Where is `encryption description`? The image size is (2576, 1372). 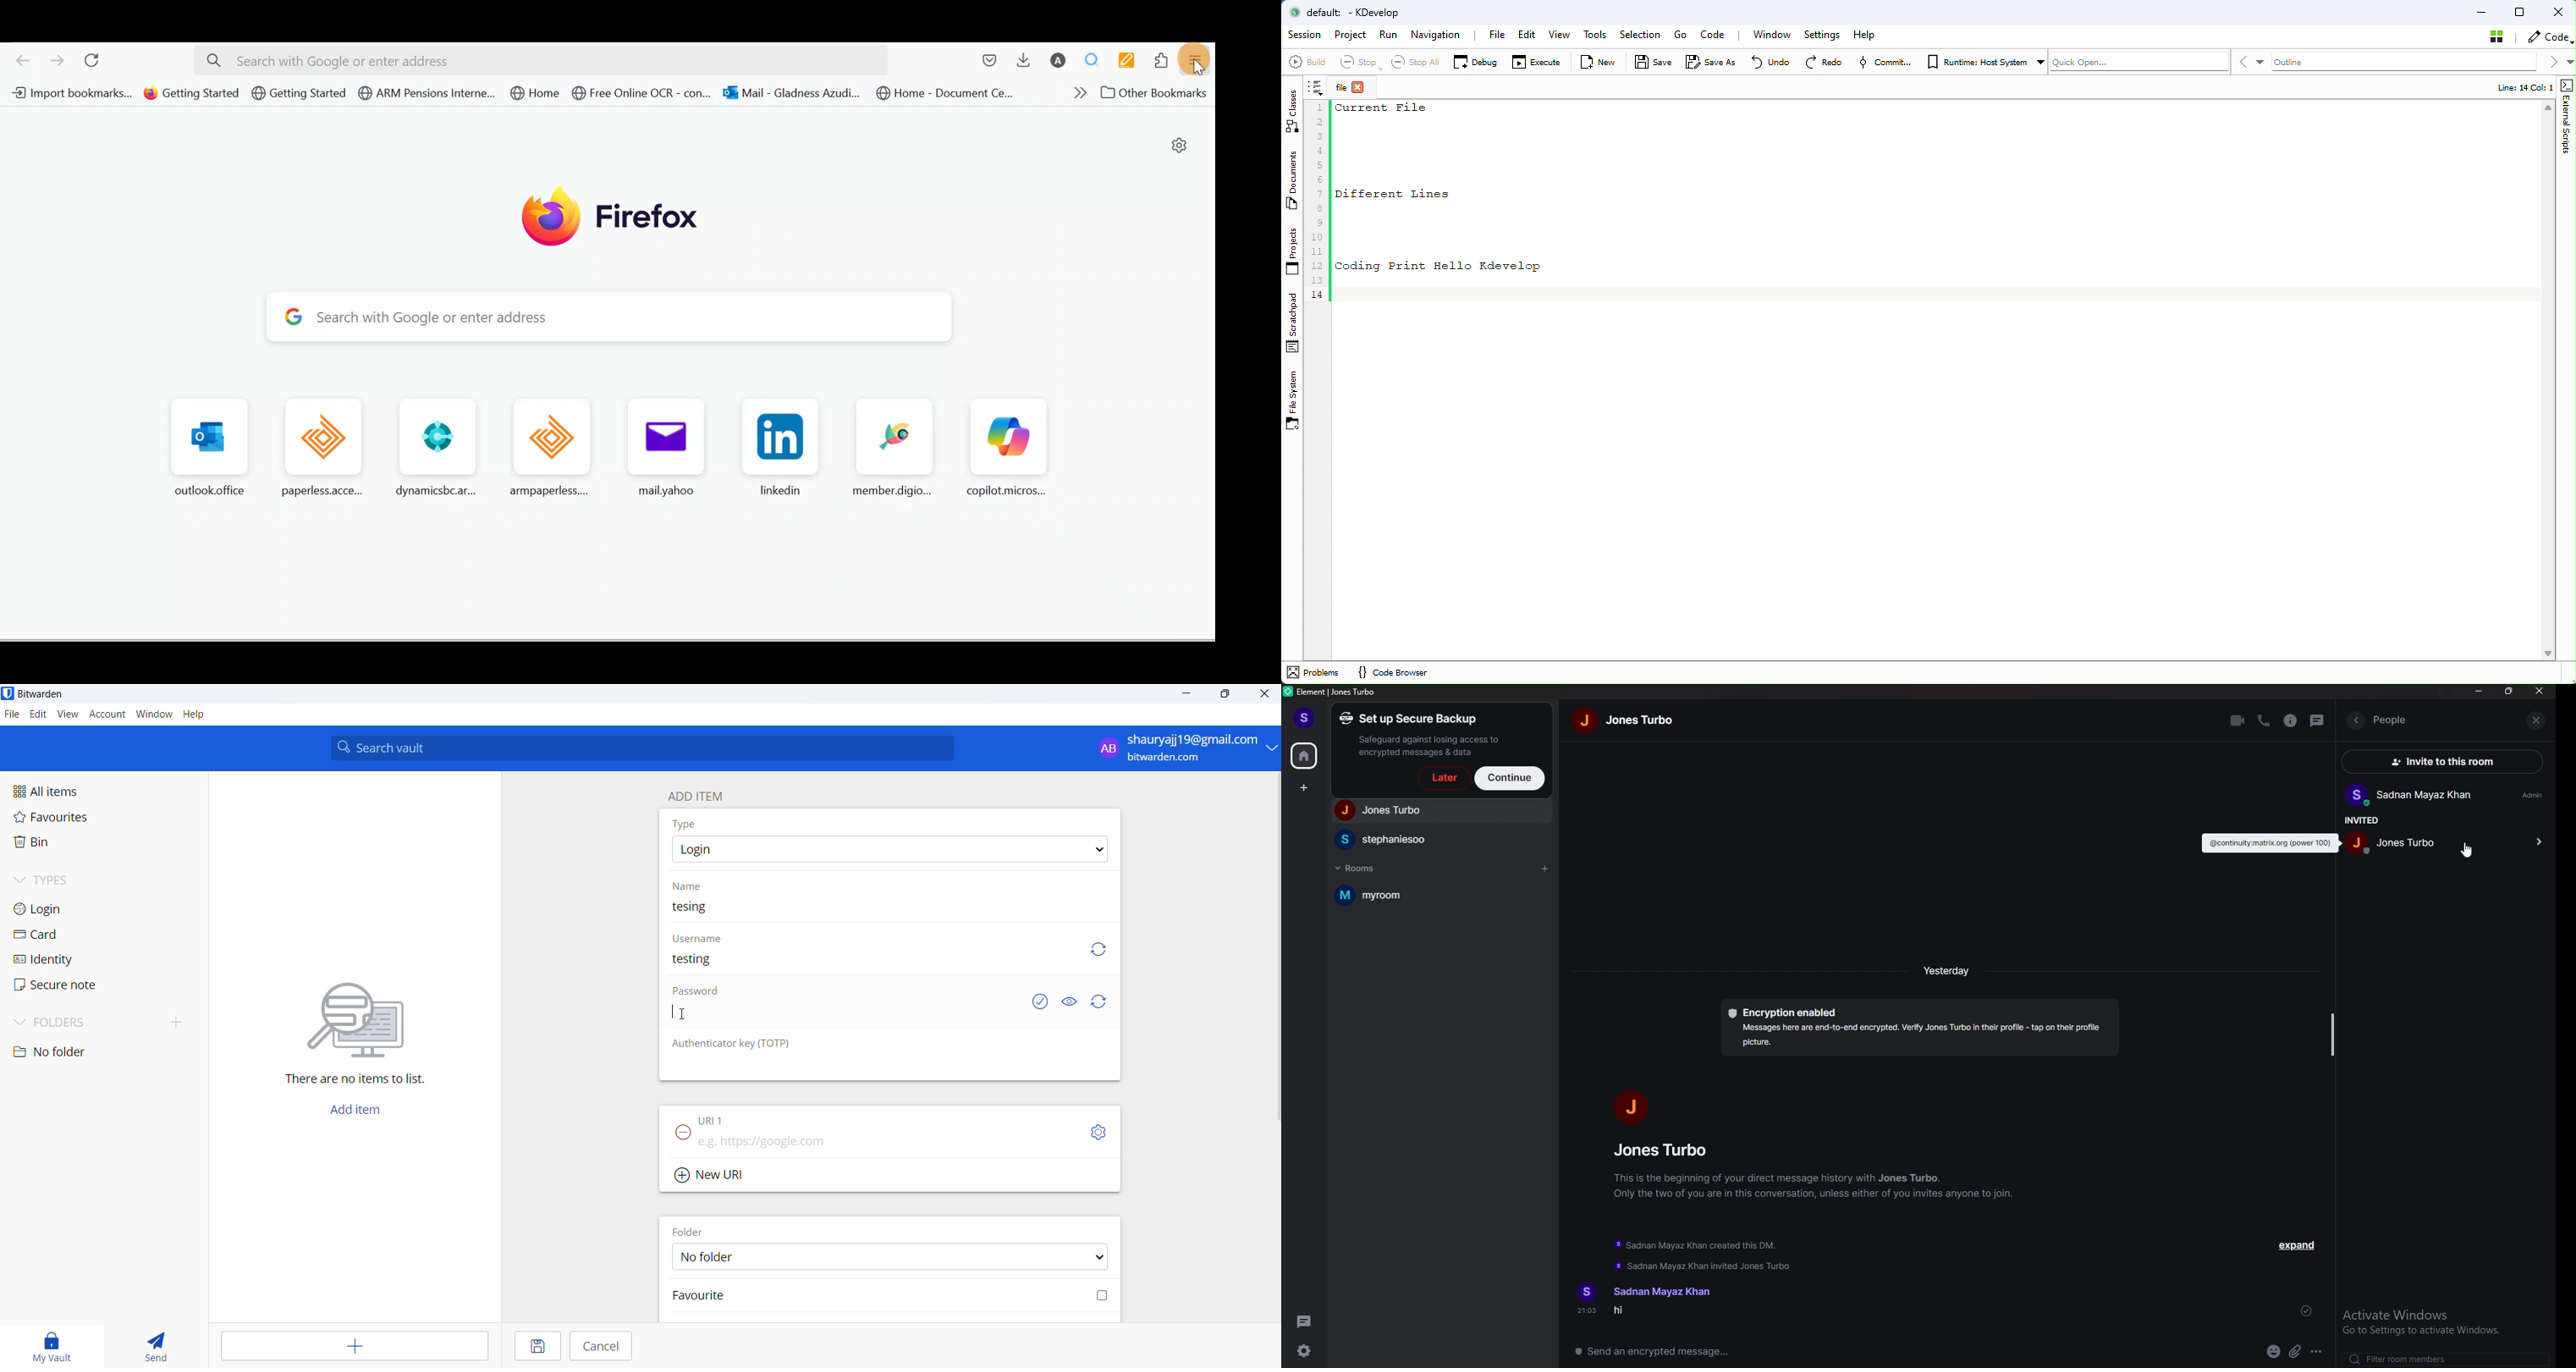
encryption description is located at coordinates (1919, 1029).